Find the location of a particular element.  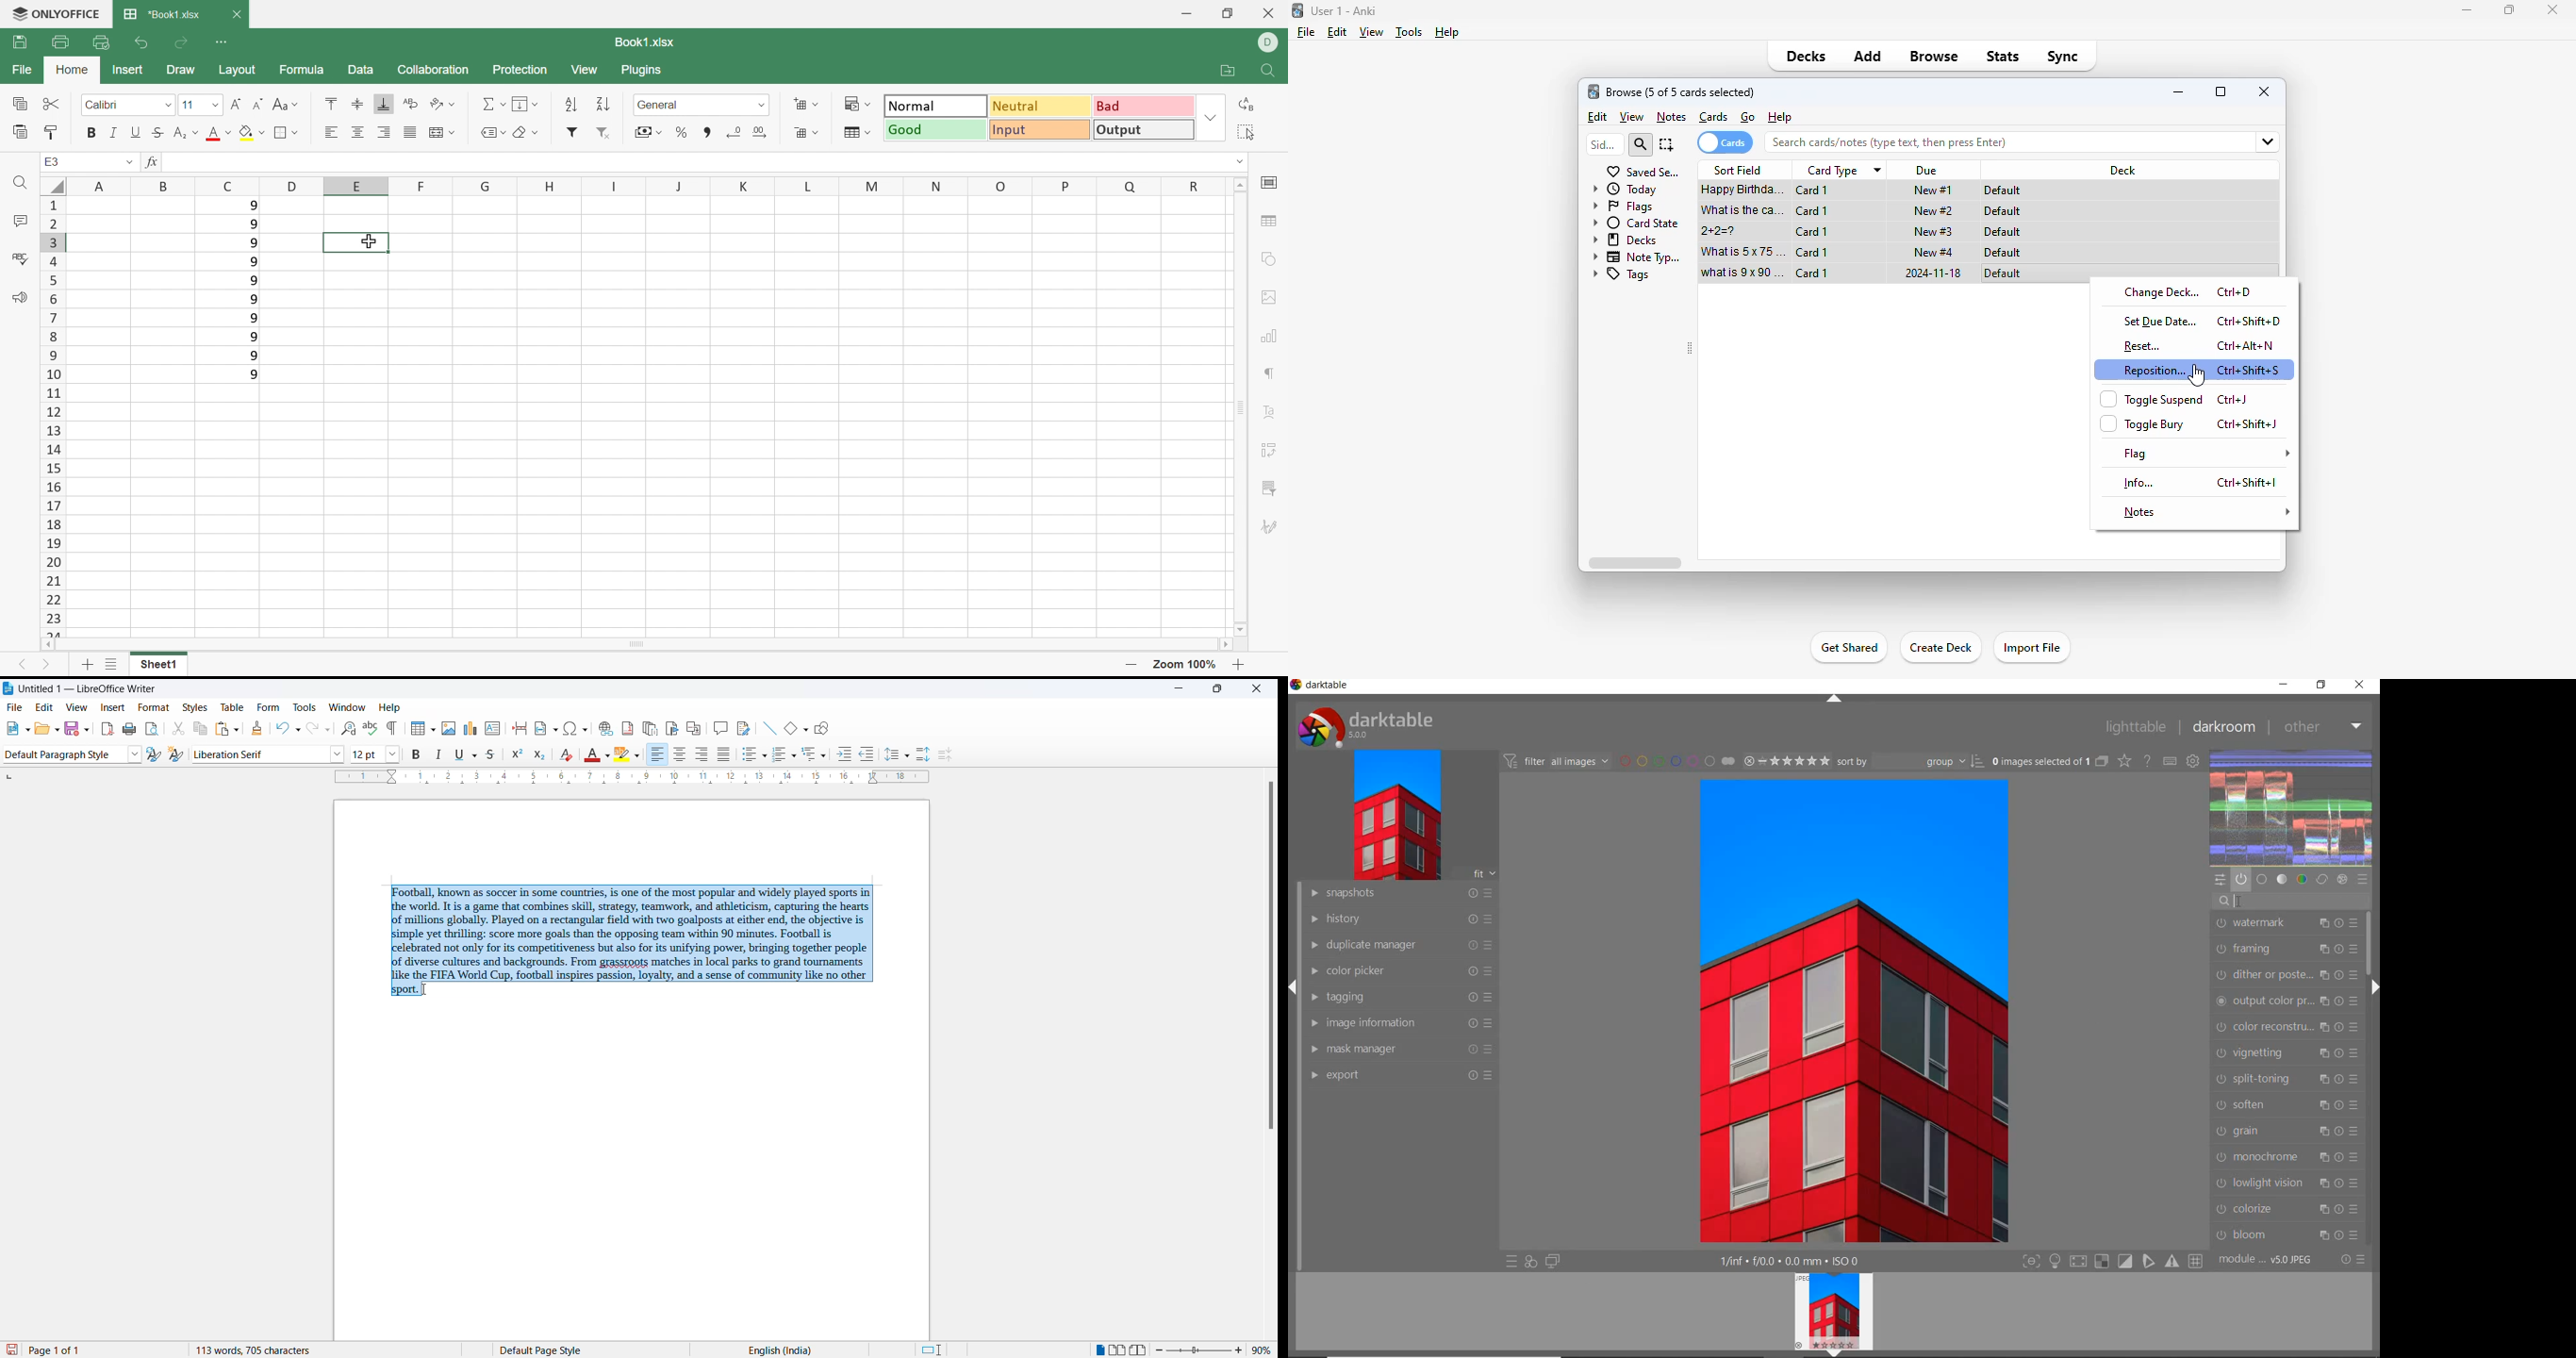

save is located at coordinates (12, 1349).